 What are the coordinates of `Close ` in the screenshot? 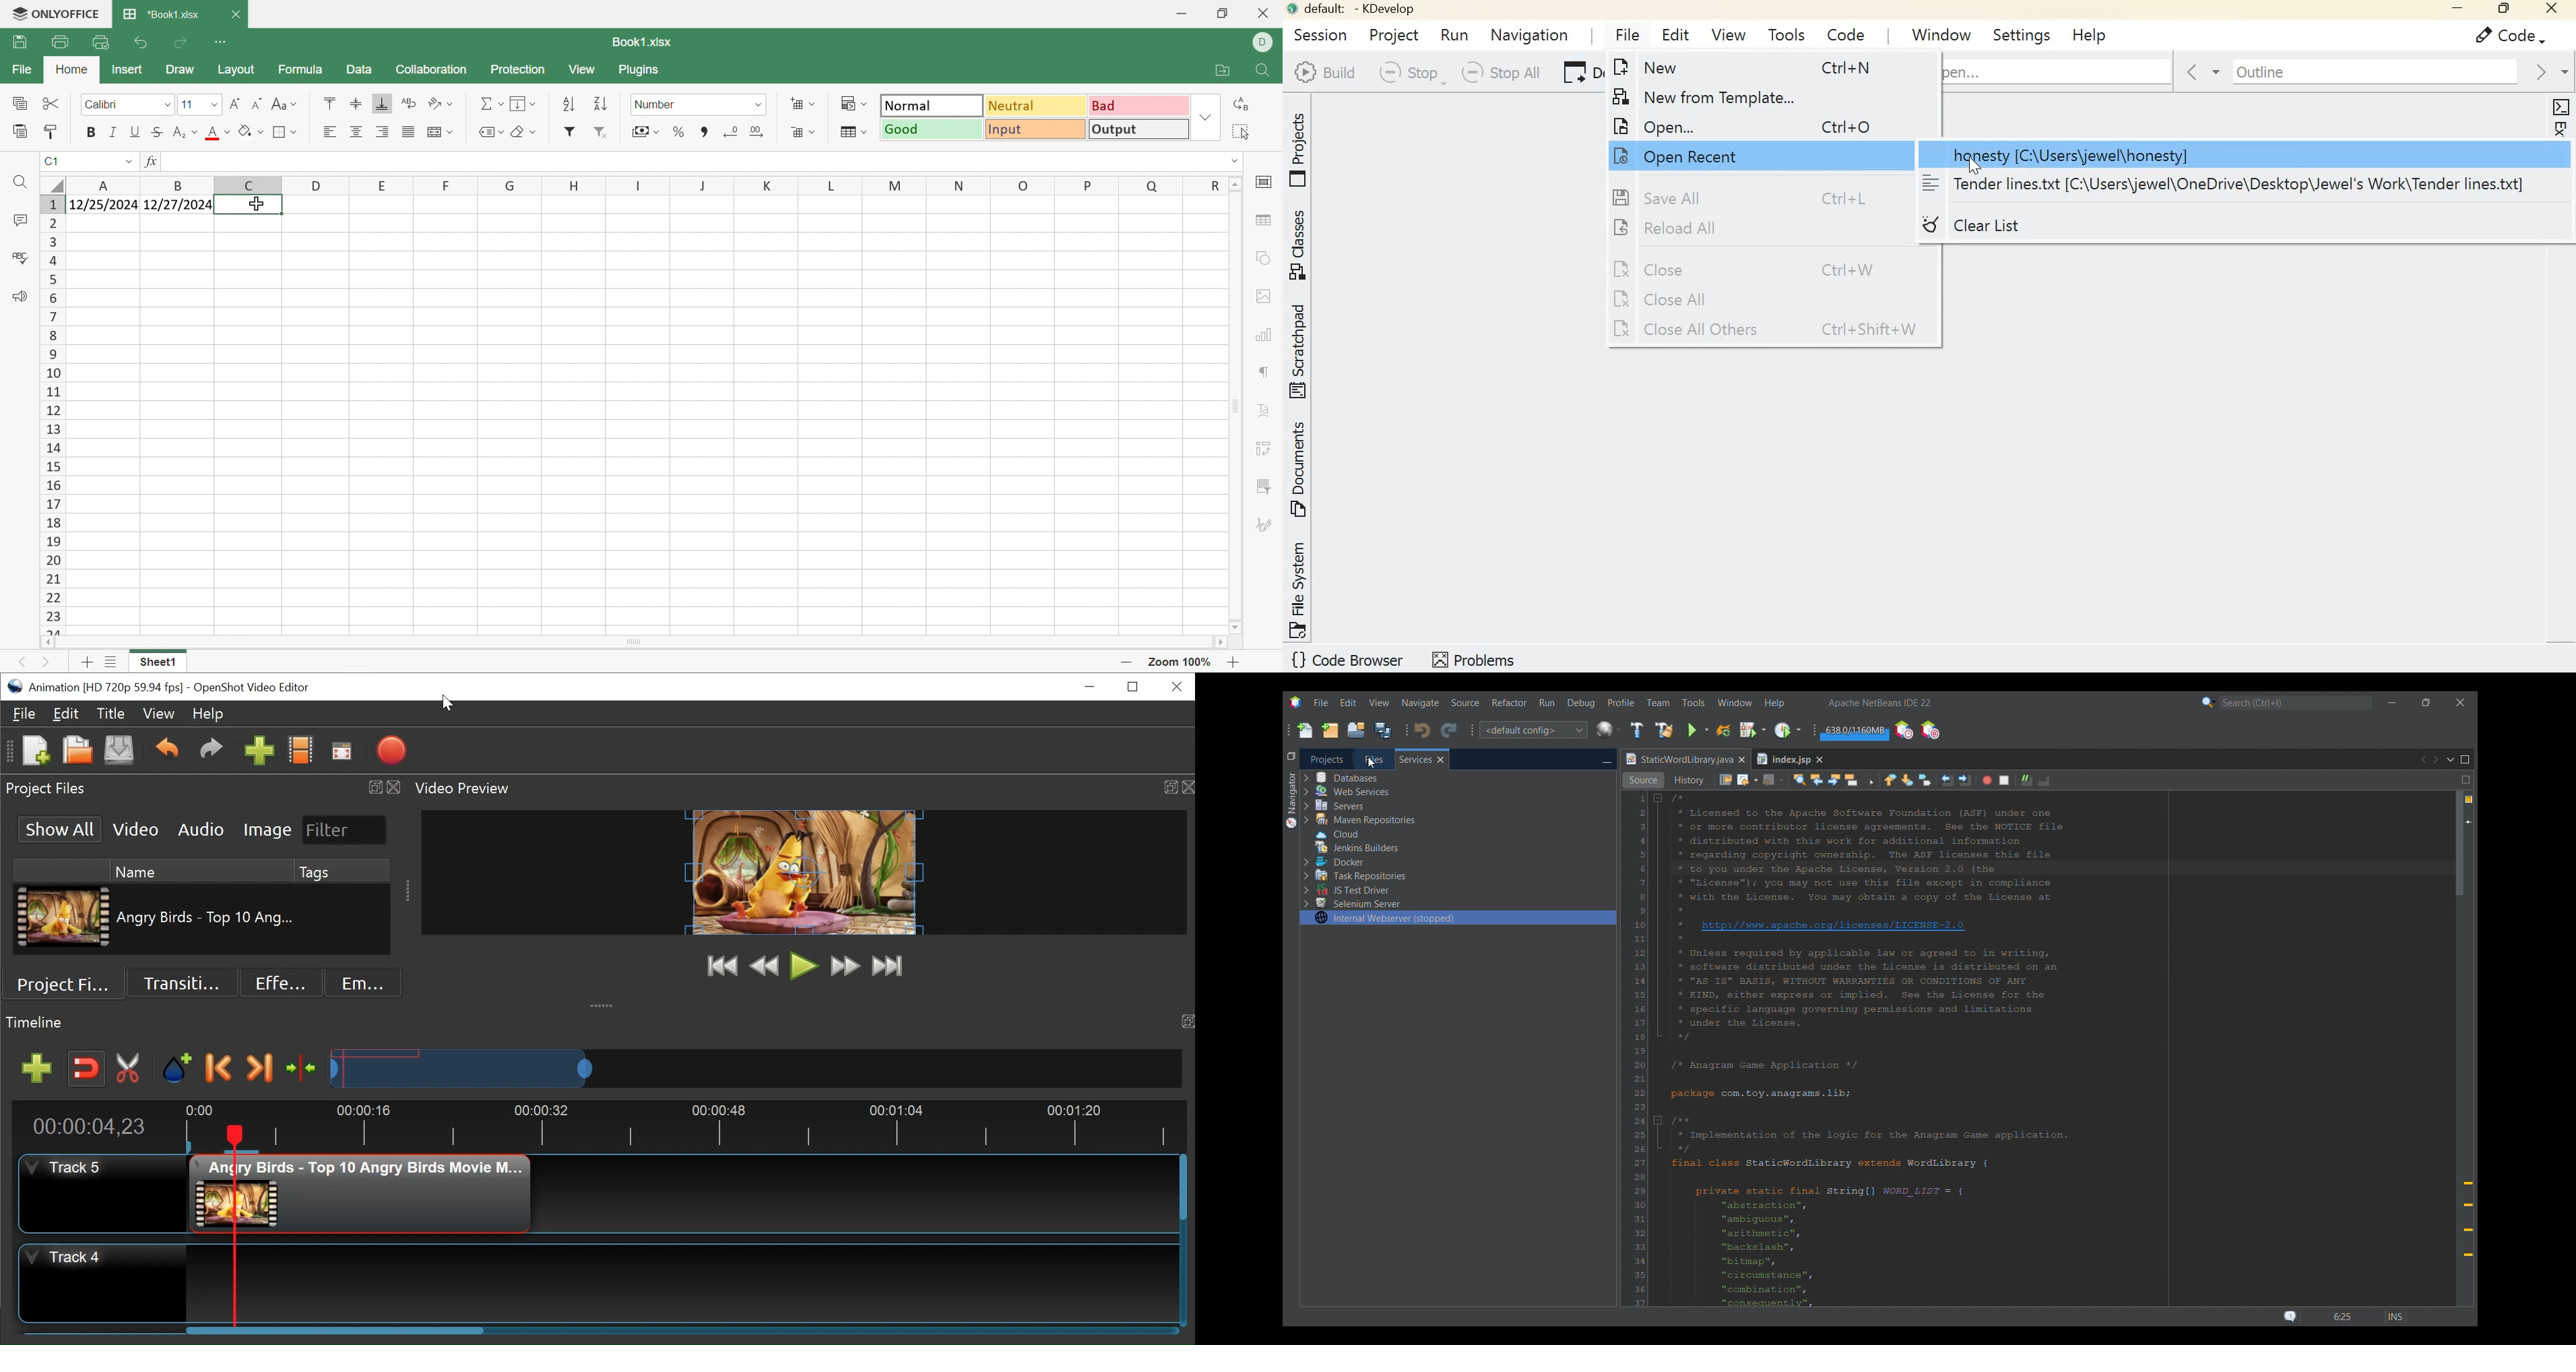 It's located at (1269, 13).